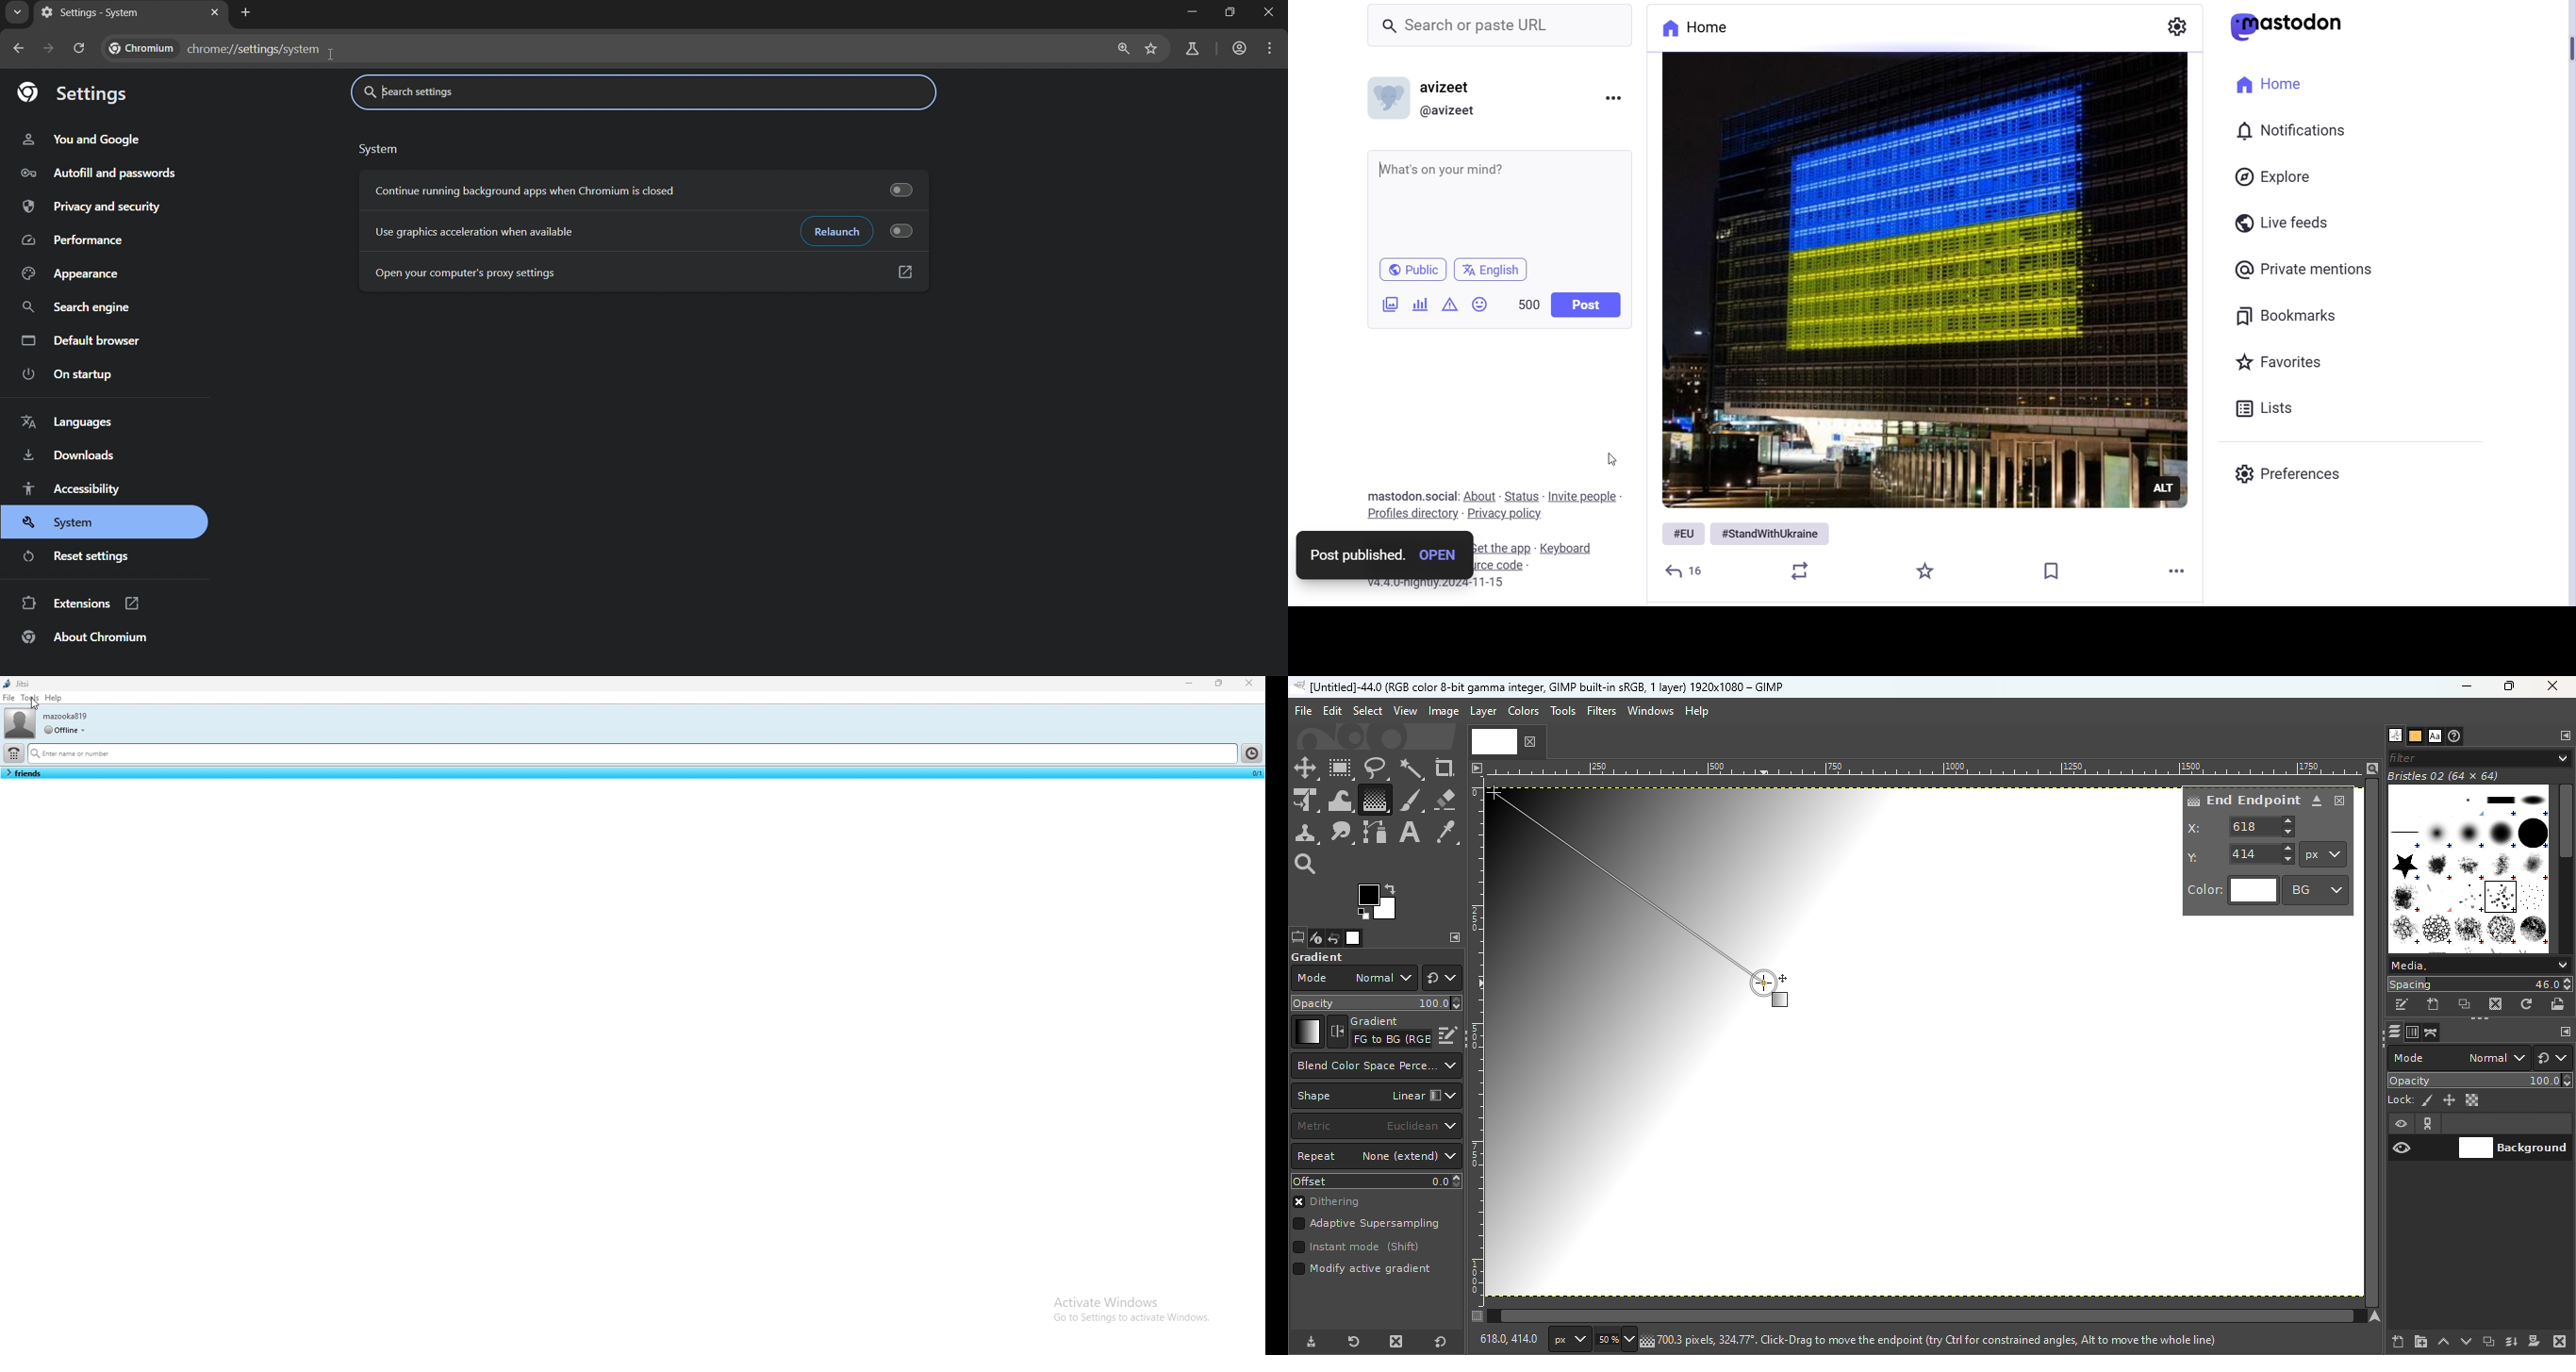 The height and width of the screenshot is (1372, 2576). Describe the element at coordinates (2377, 1316) in the screenshot. I see `Navigate` at that location.